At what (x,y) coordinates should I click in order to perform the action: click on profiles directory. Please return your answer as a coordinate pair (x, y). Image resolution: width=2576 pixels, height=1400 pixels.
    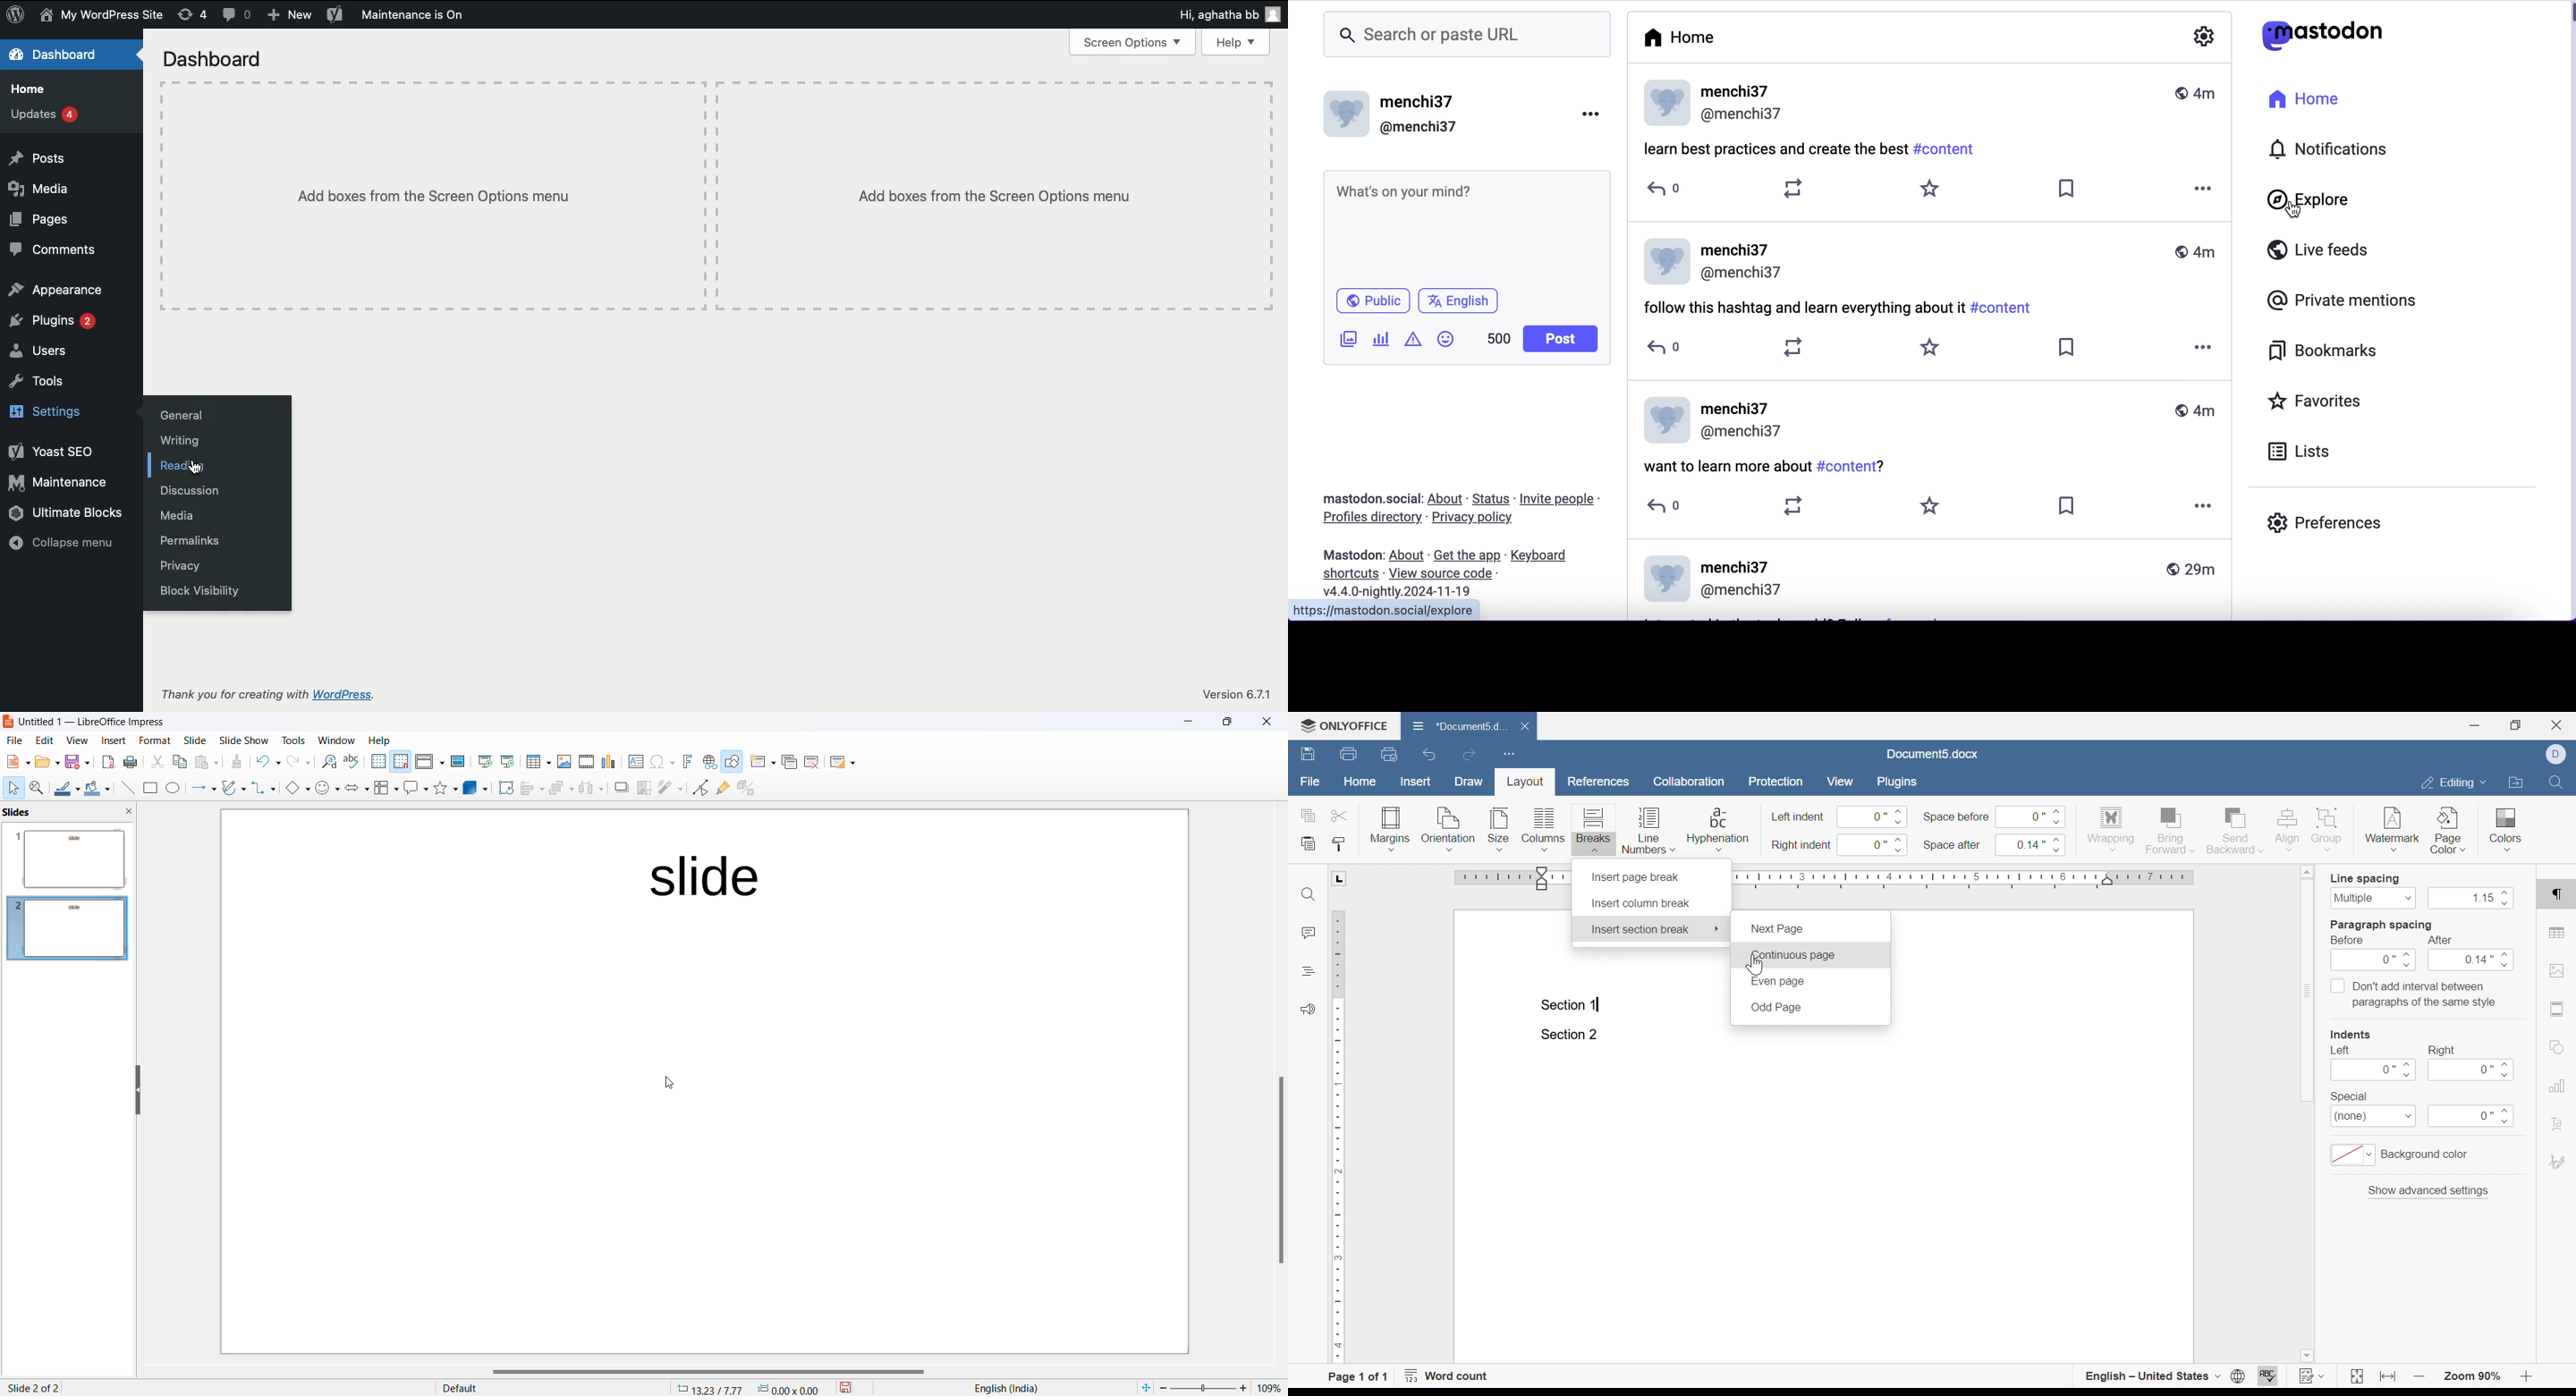
    Looking at the image, I should click on (1370, 520).